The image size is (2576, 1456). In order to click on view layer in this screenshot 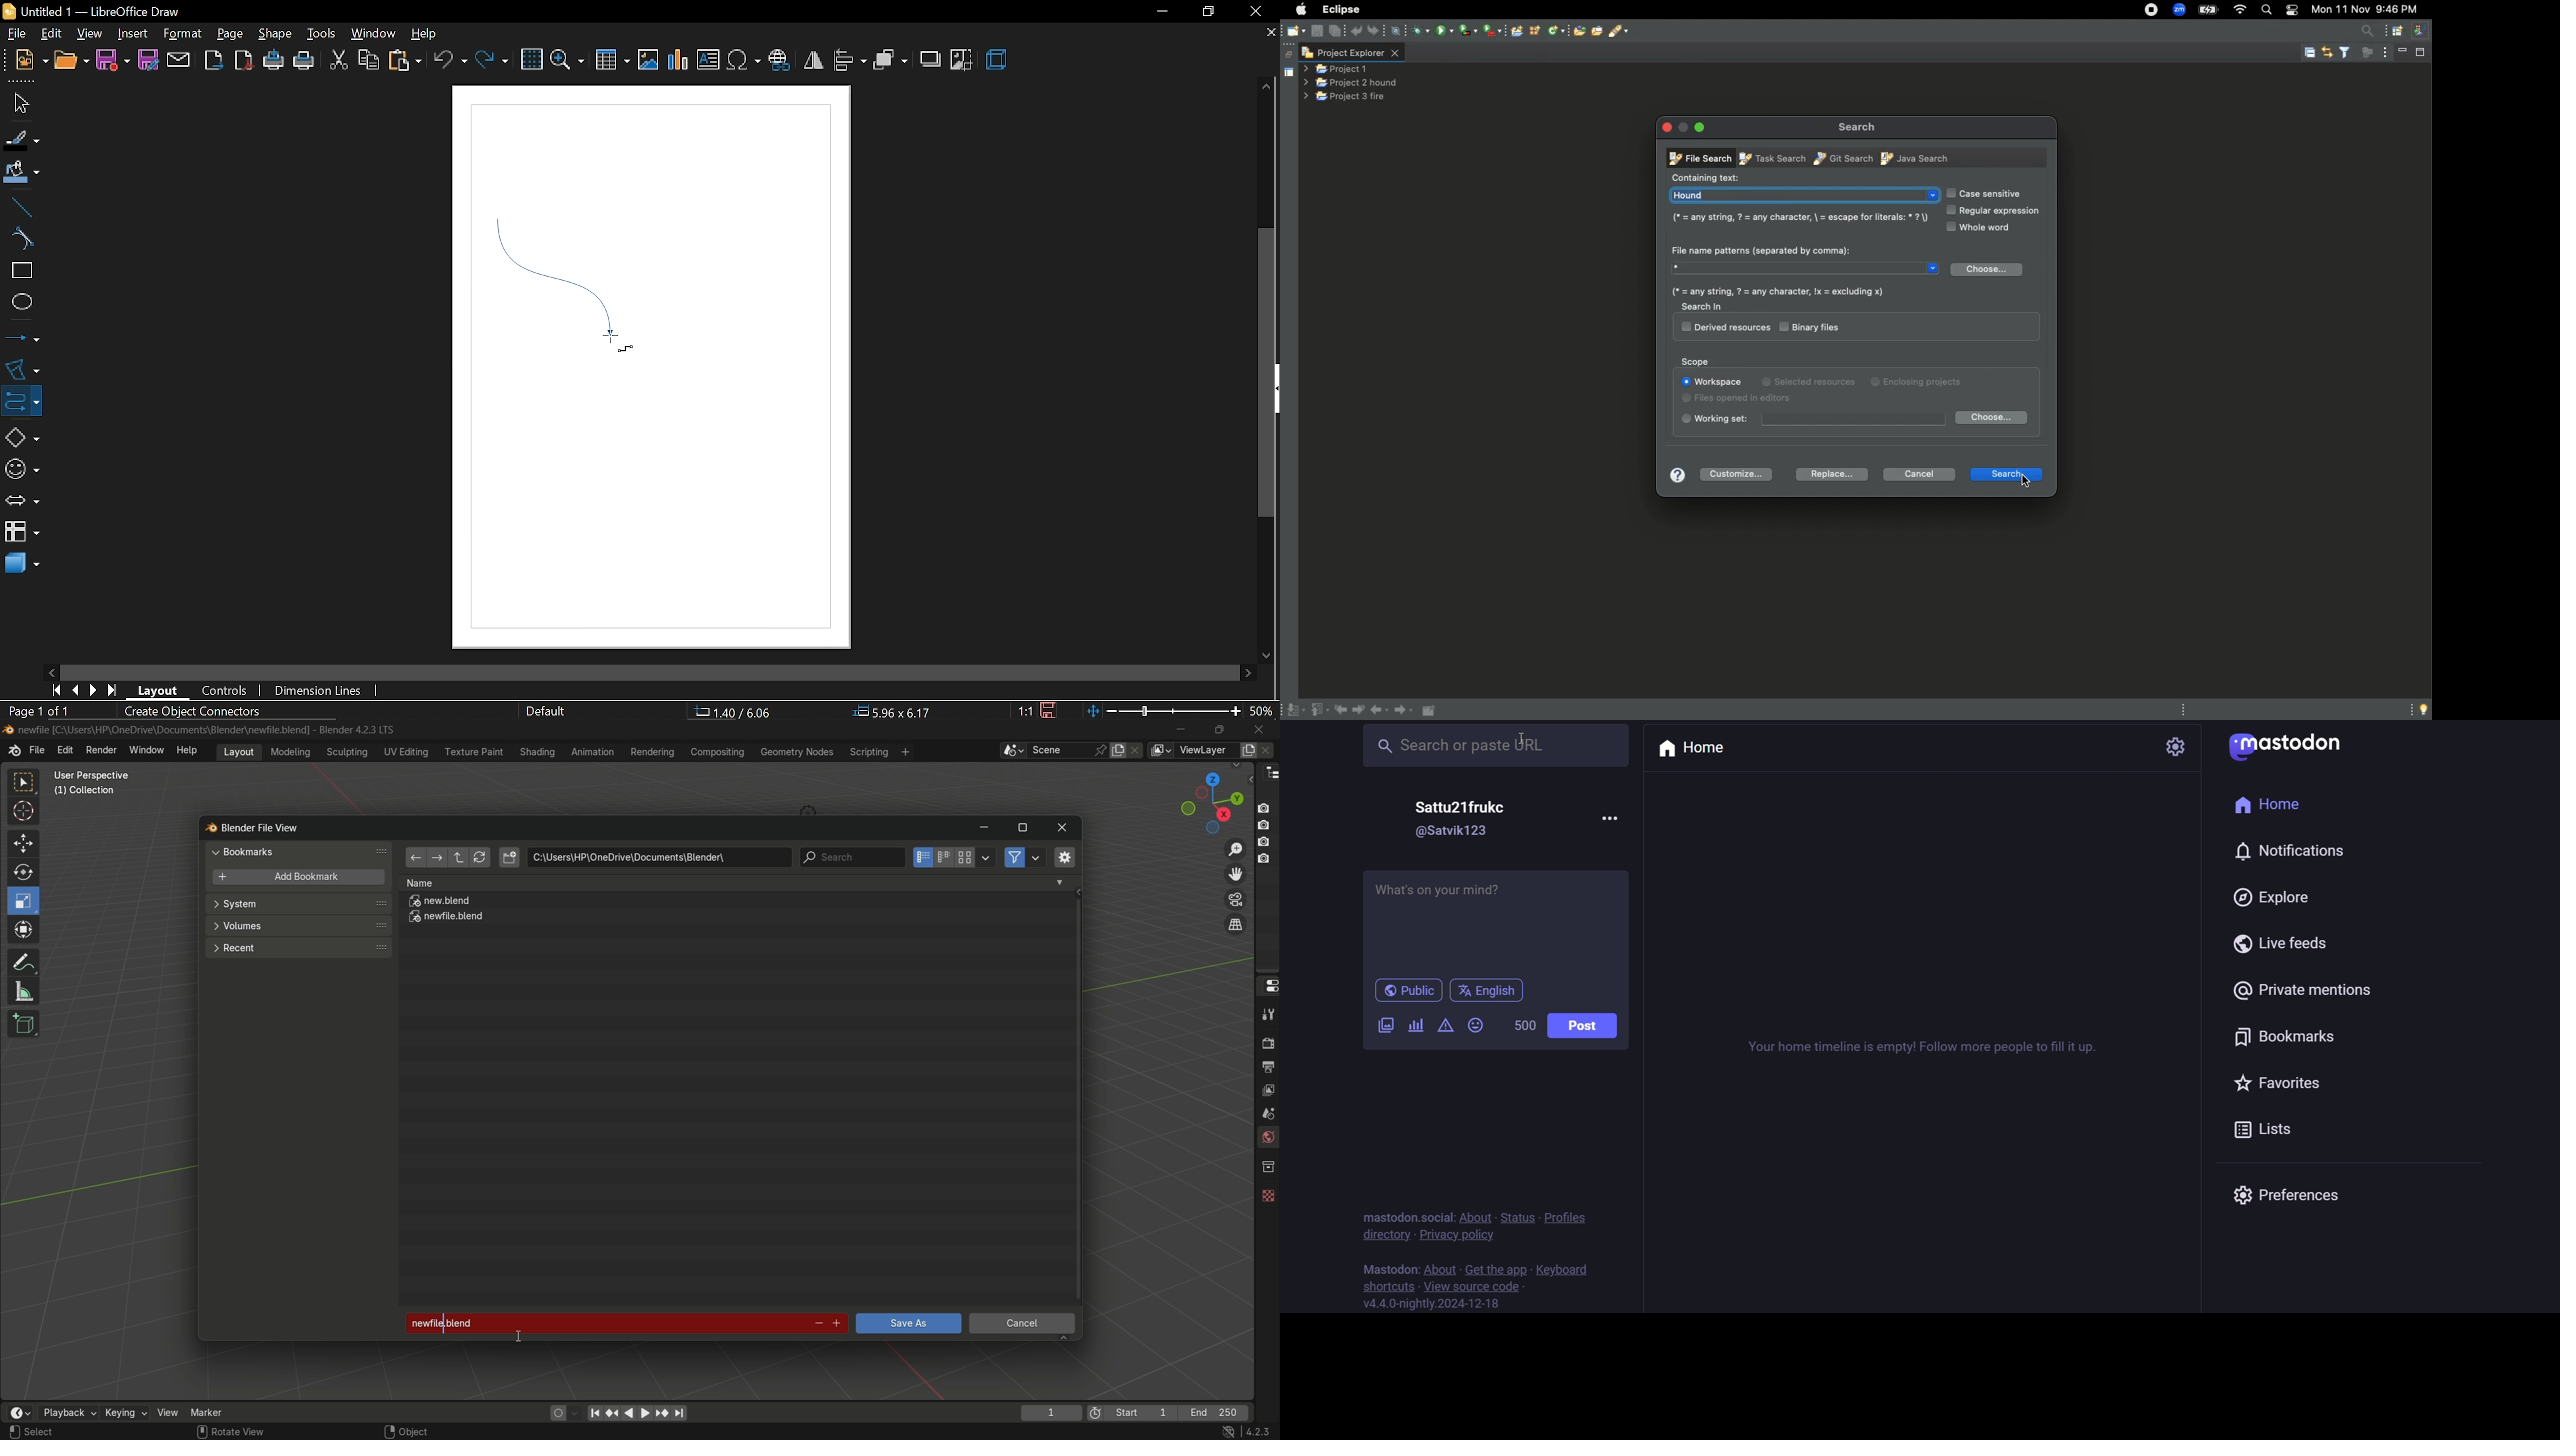, I will do `click(1267, 1089)`.